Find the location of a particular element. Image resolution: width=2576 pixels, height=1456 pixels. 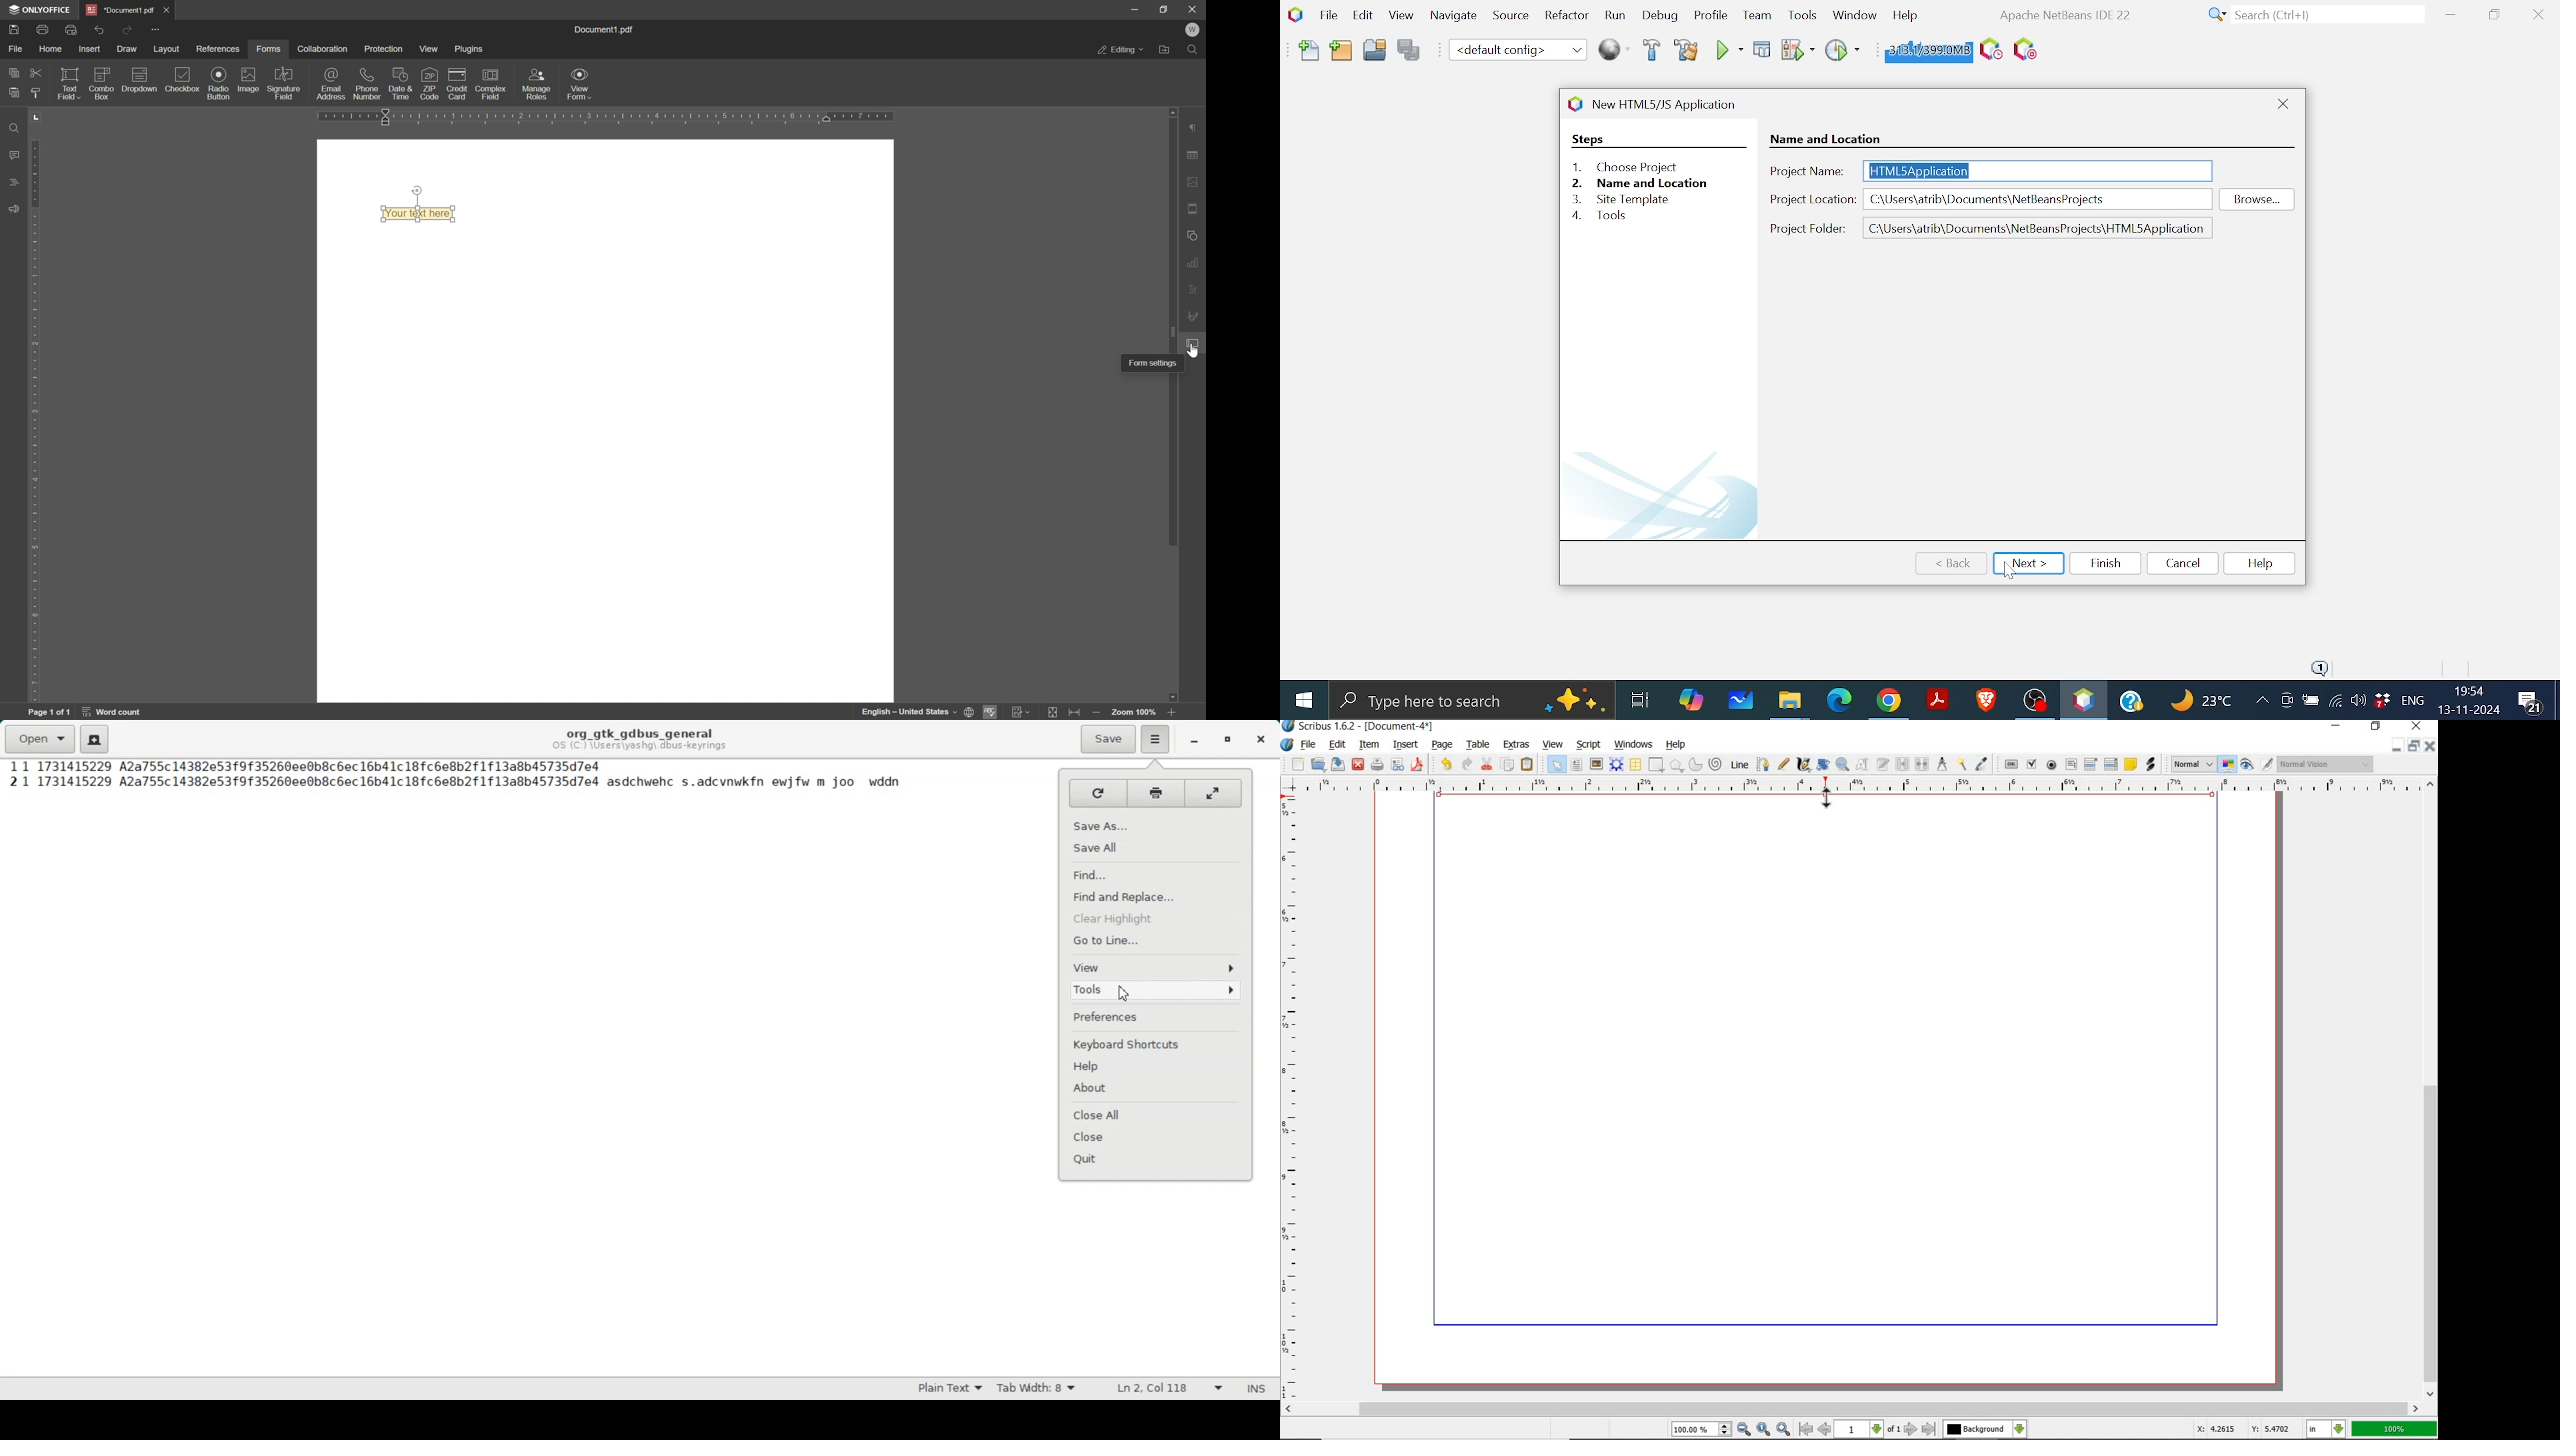

cut is located at coordinates (33, 74).